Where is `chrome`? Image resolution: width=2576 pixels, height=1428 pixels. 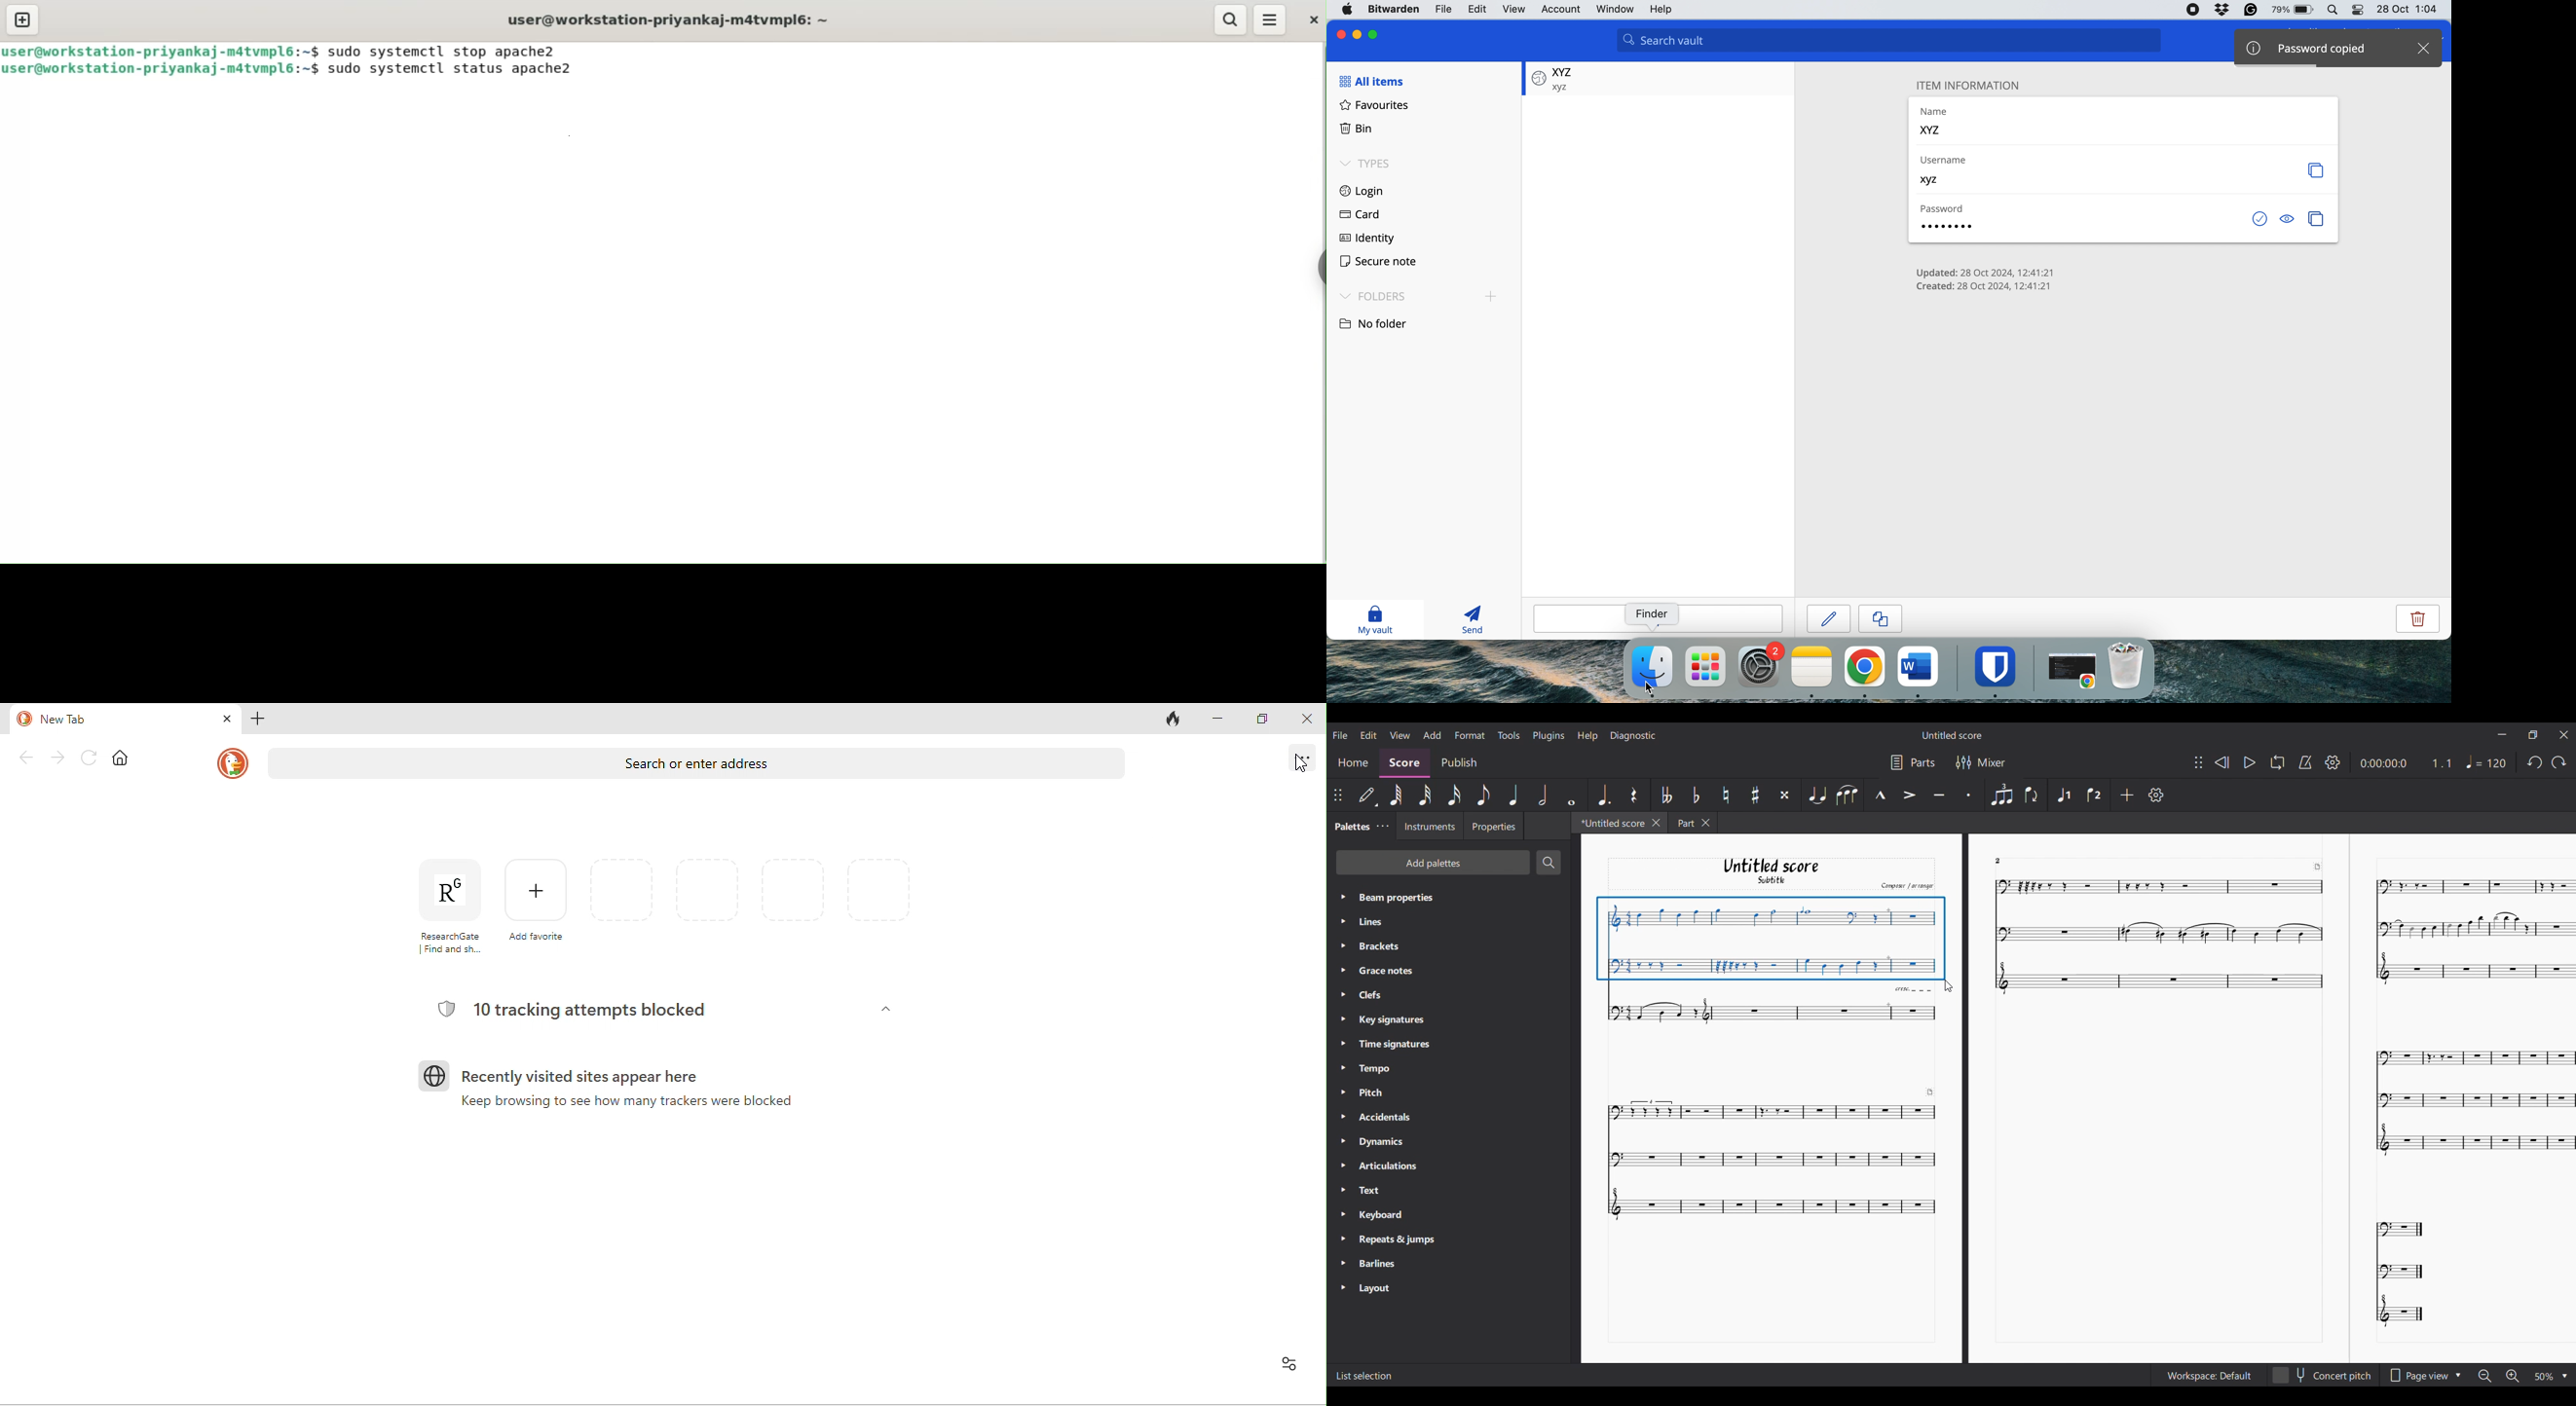 chrome is located at coordinates (1864, 667).